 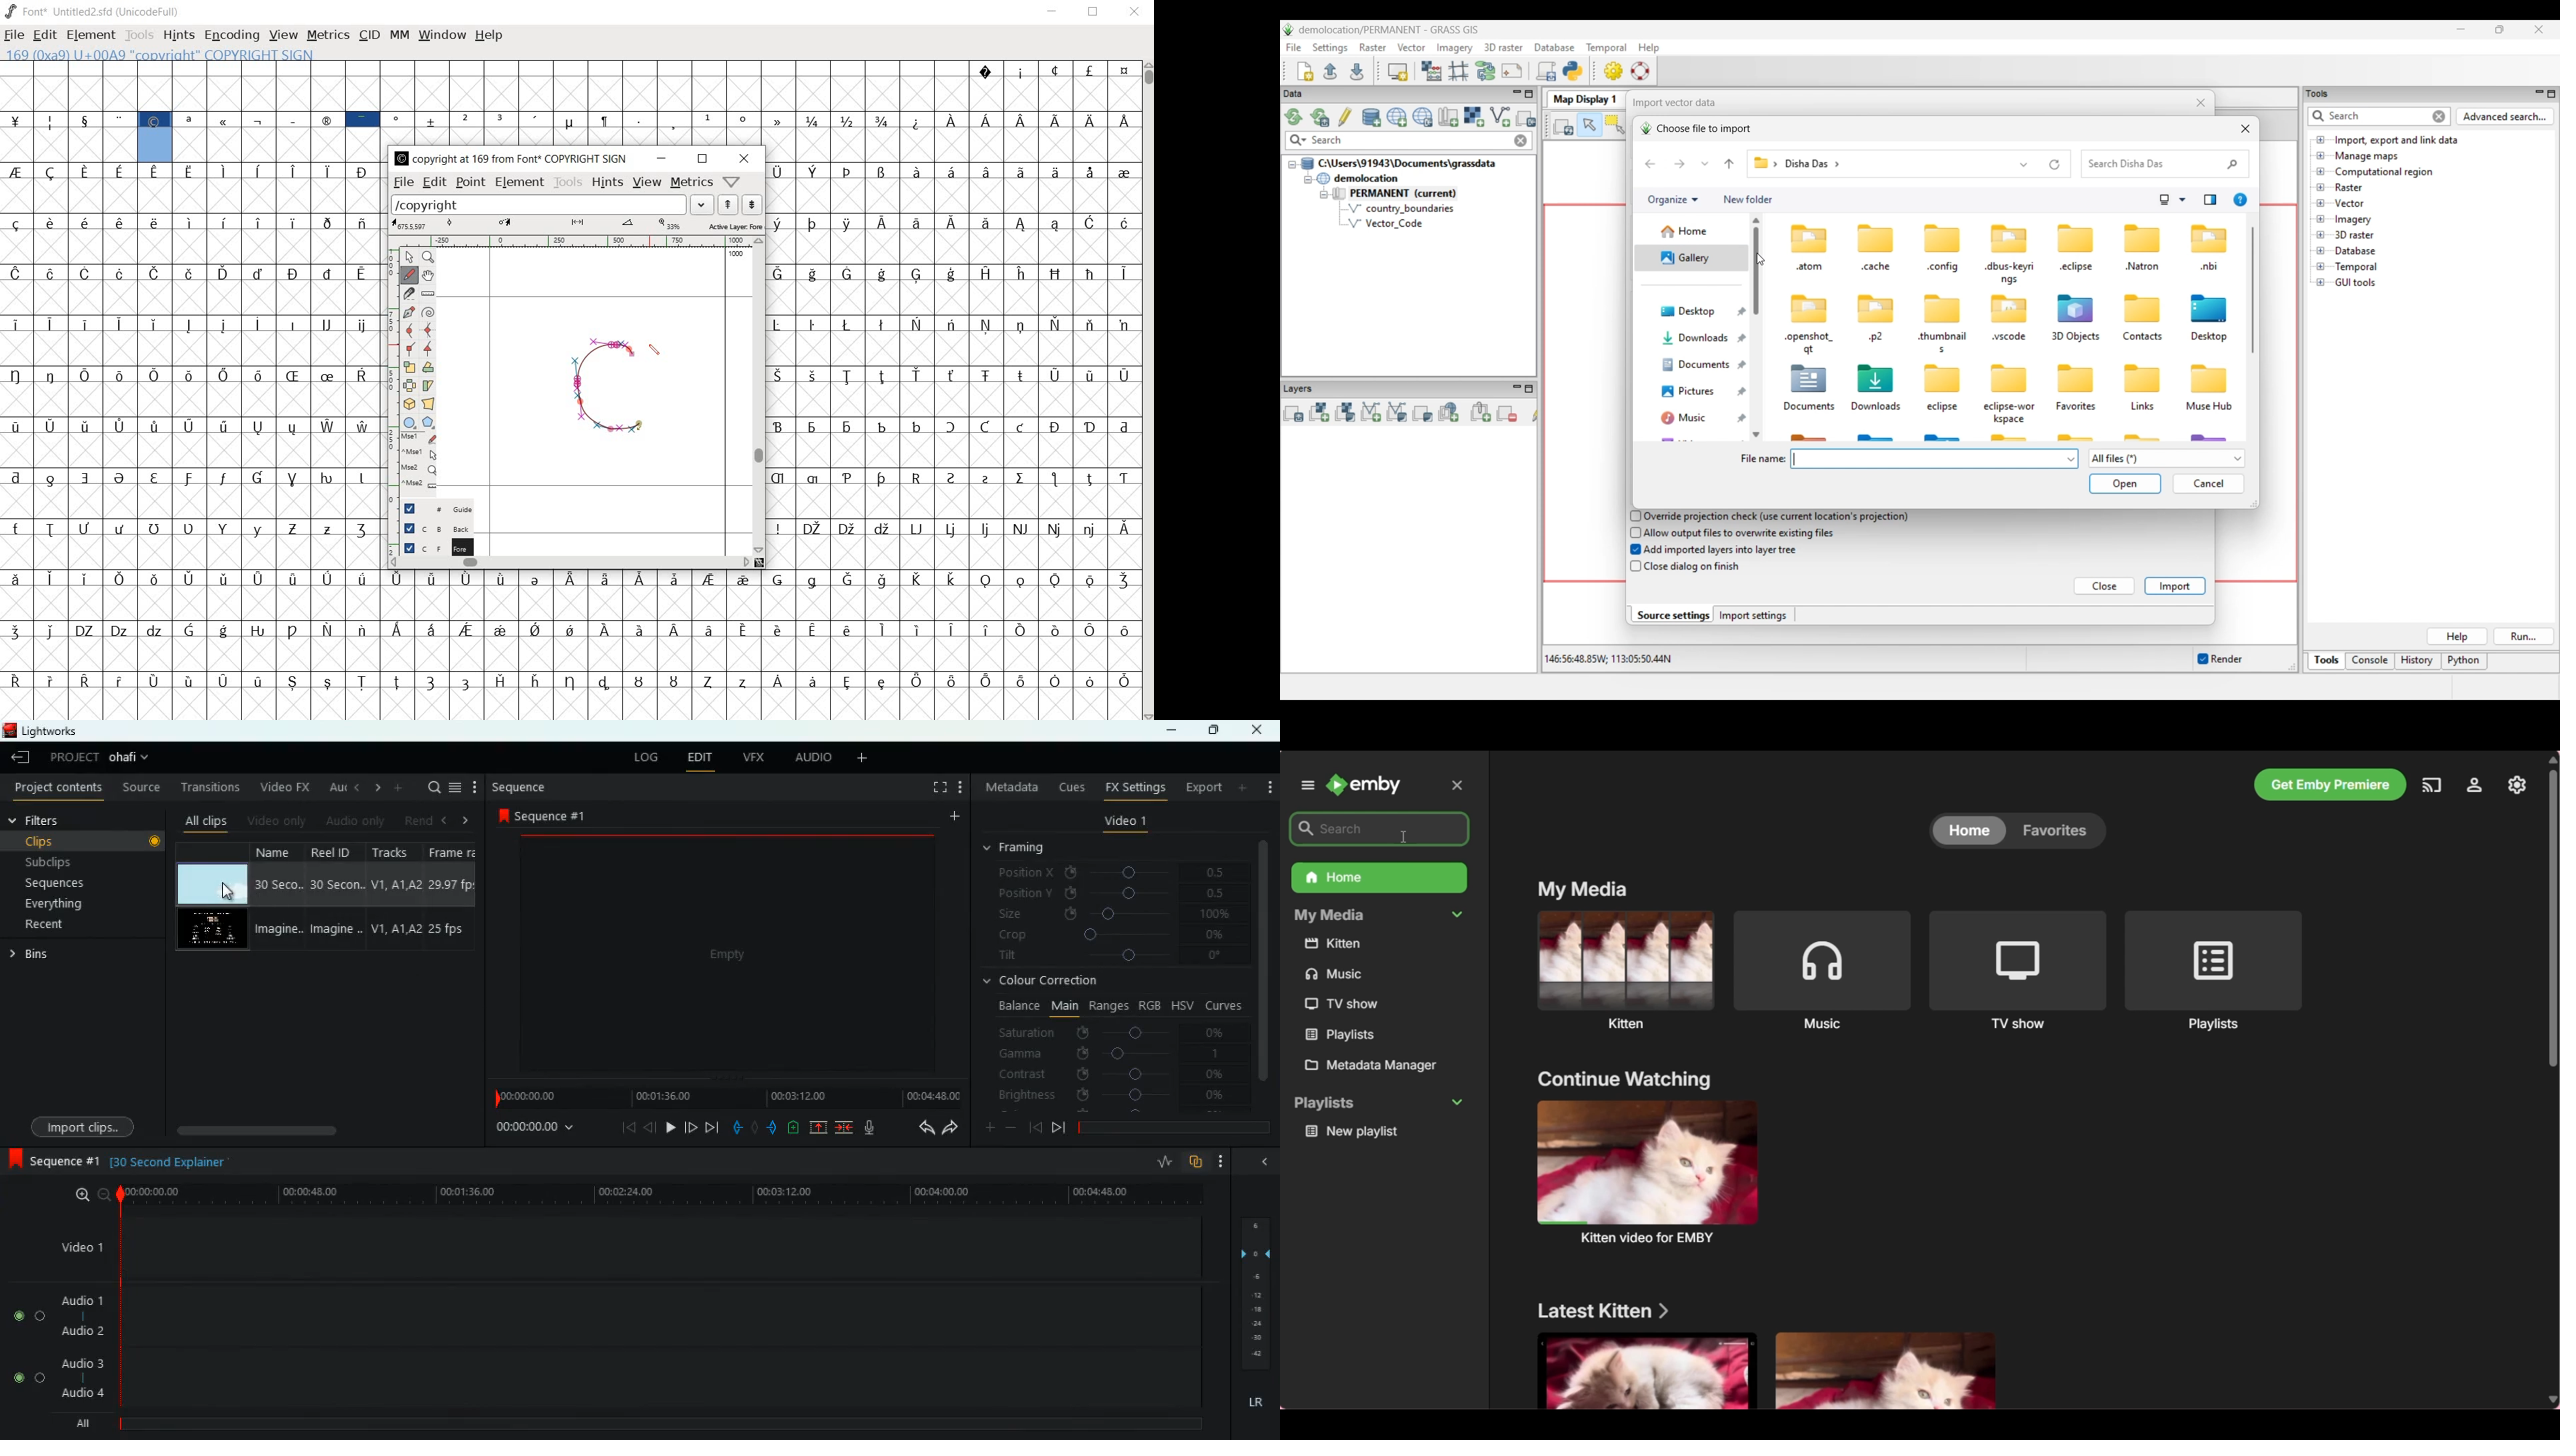 I want to click on 0 (layer), so click(x=1252, y=1251).